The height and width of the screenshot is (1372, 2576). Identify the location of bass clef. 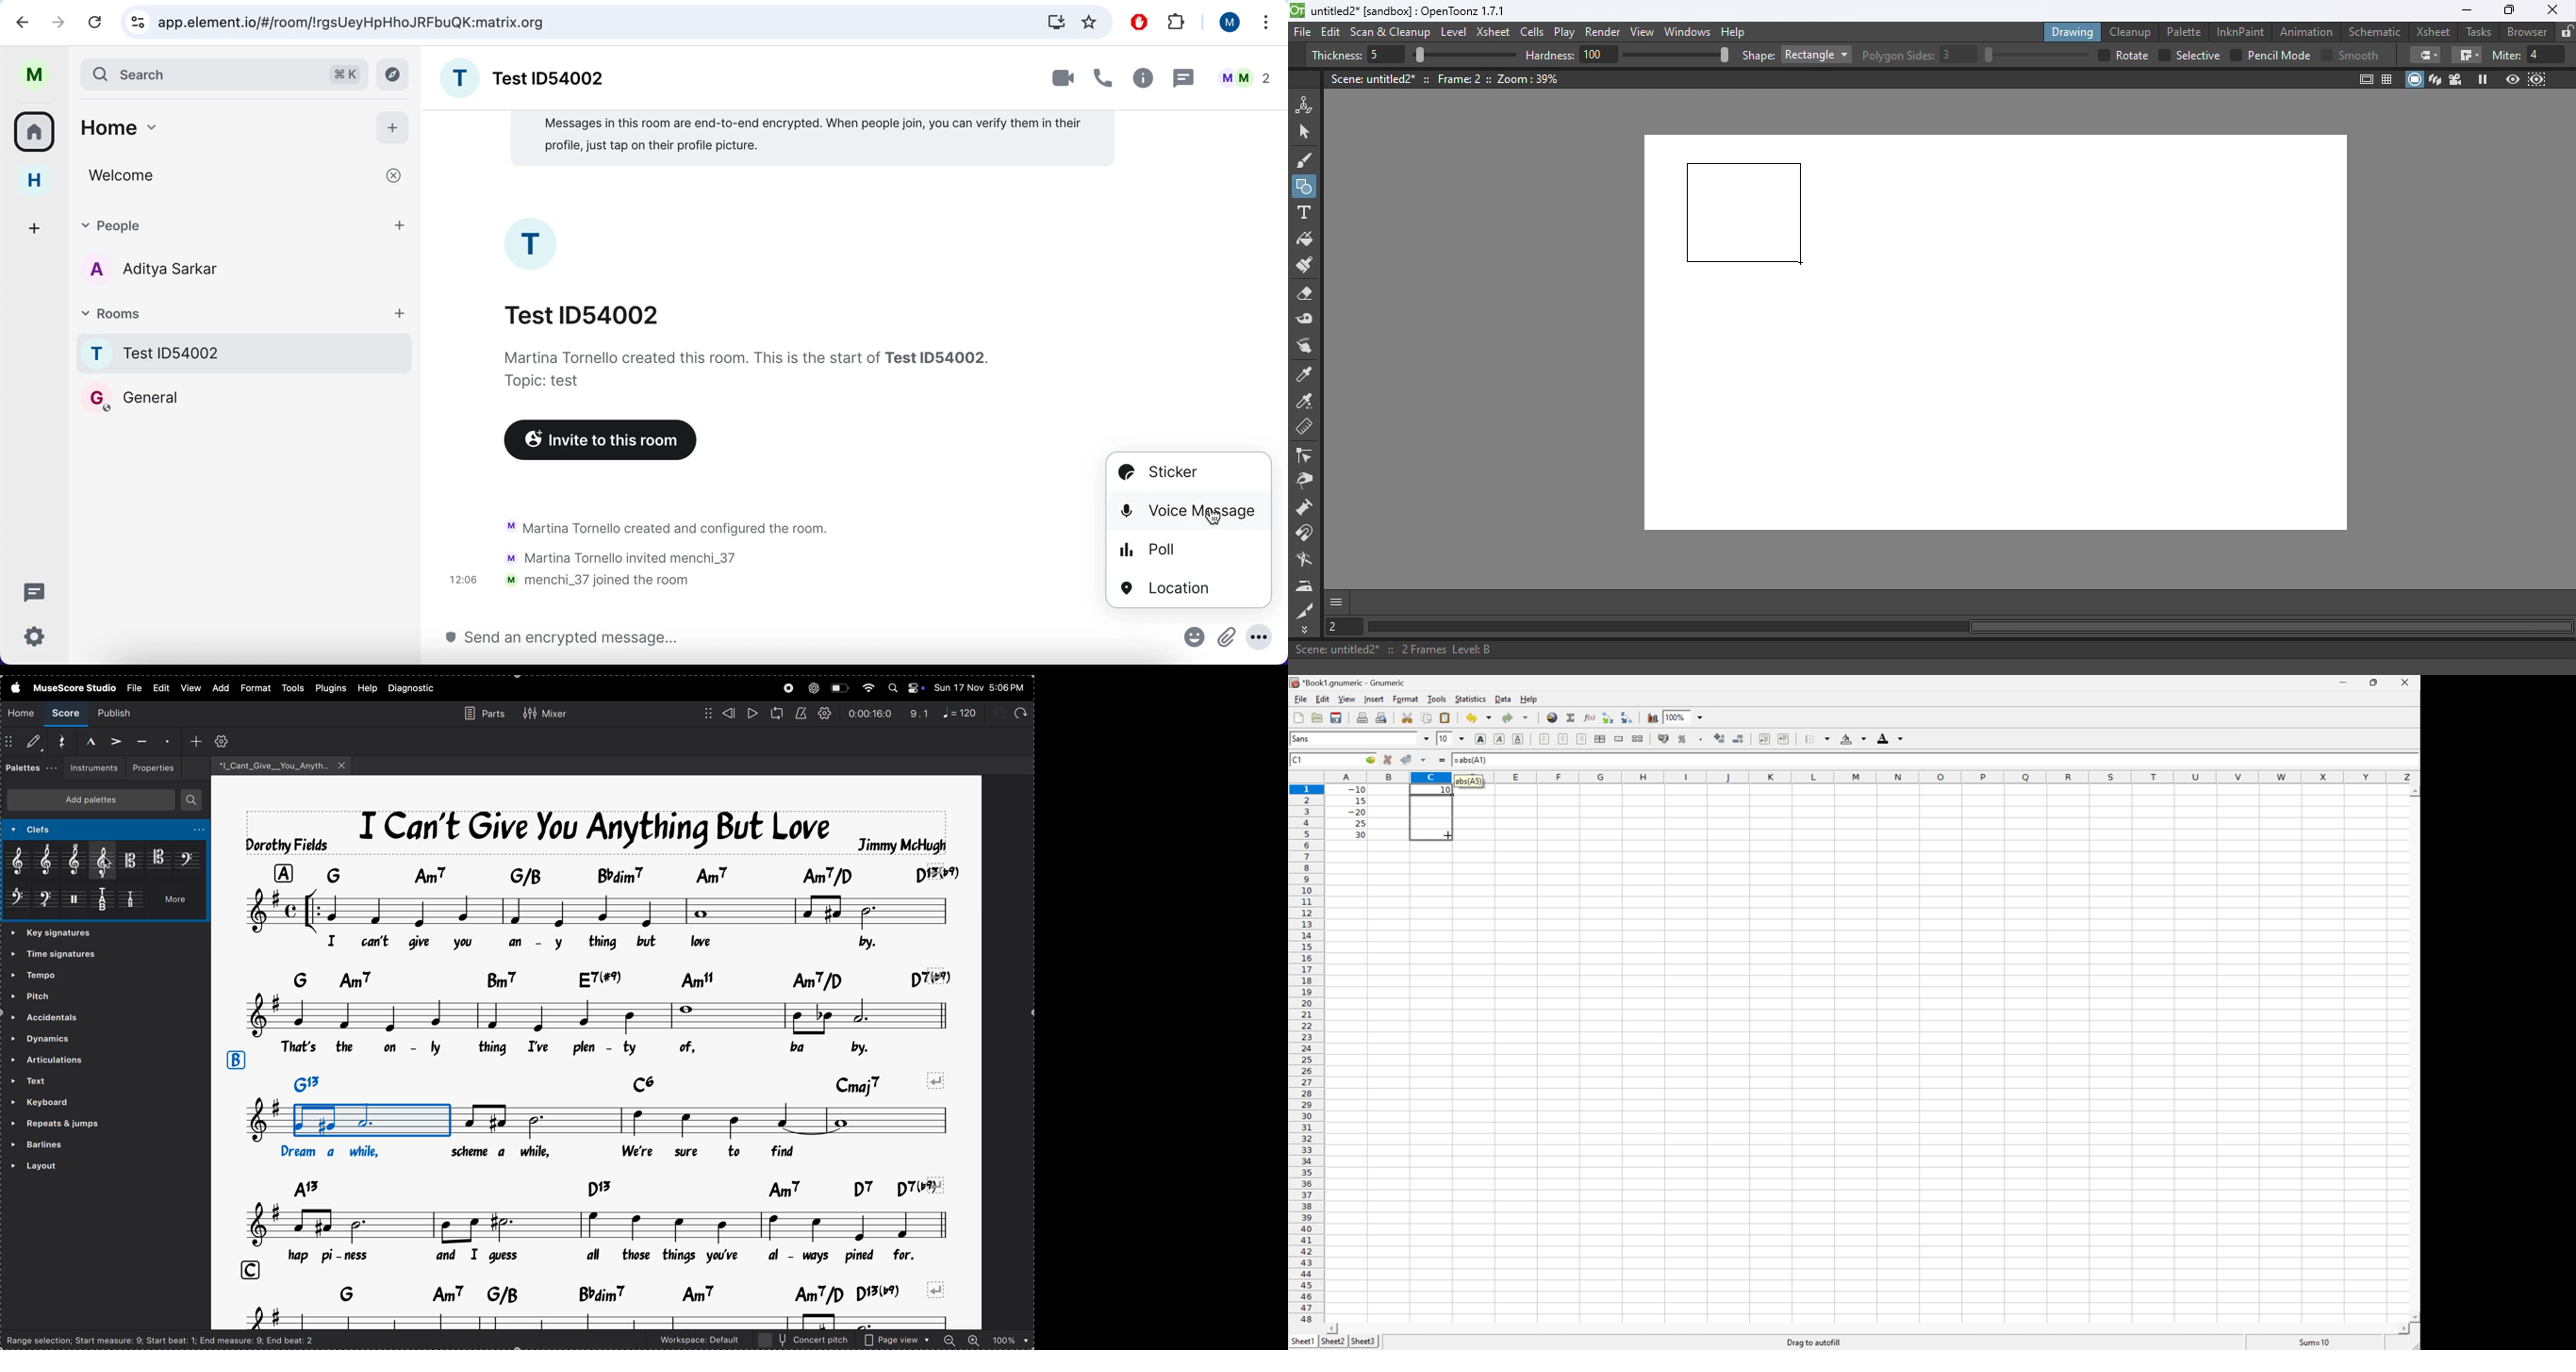
(189, 859).